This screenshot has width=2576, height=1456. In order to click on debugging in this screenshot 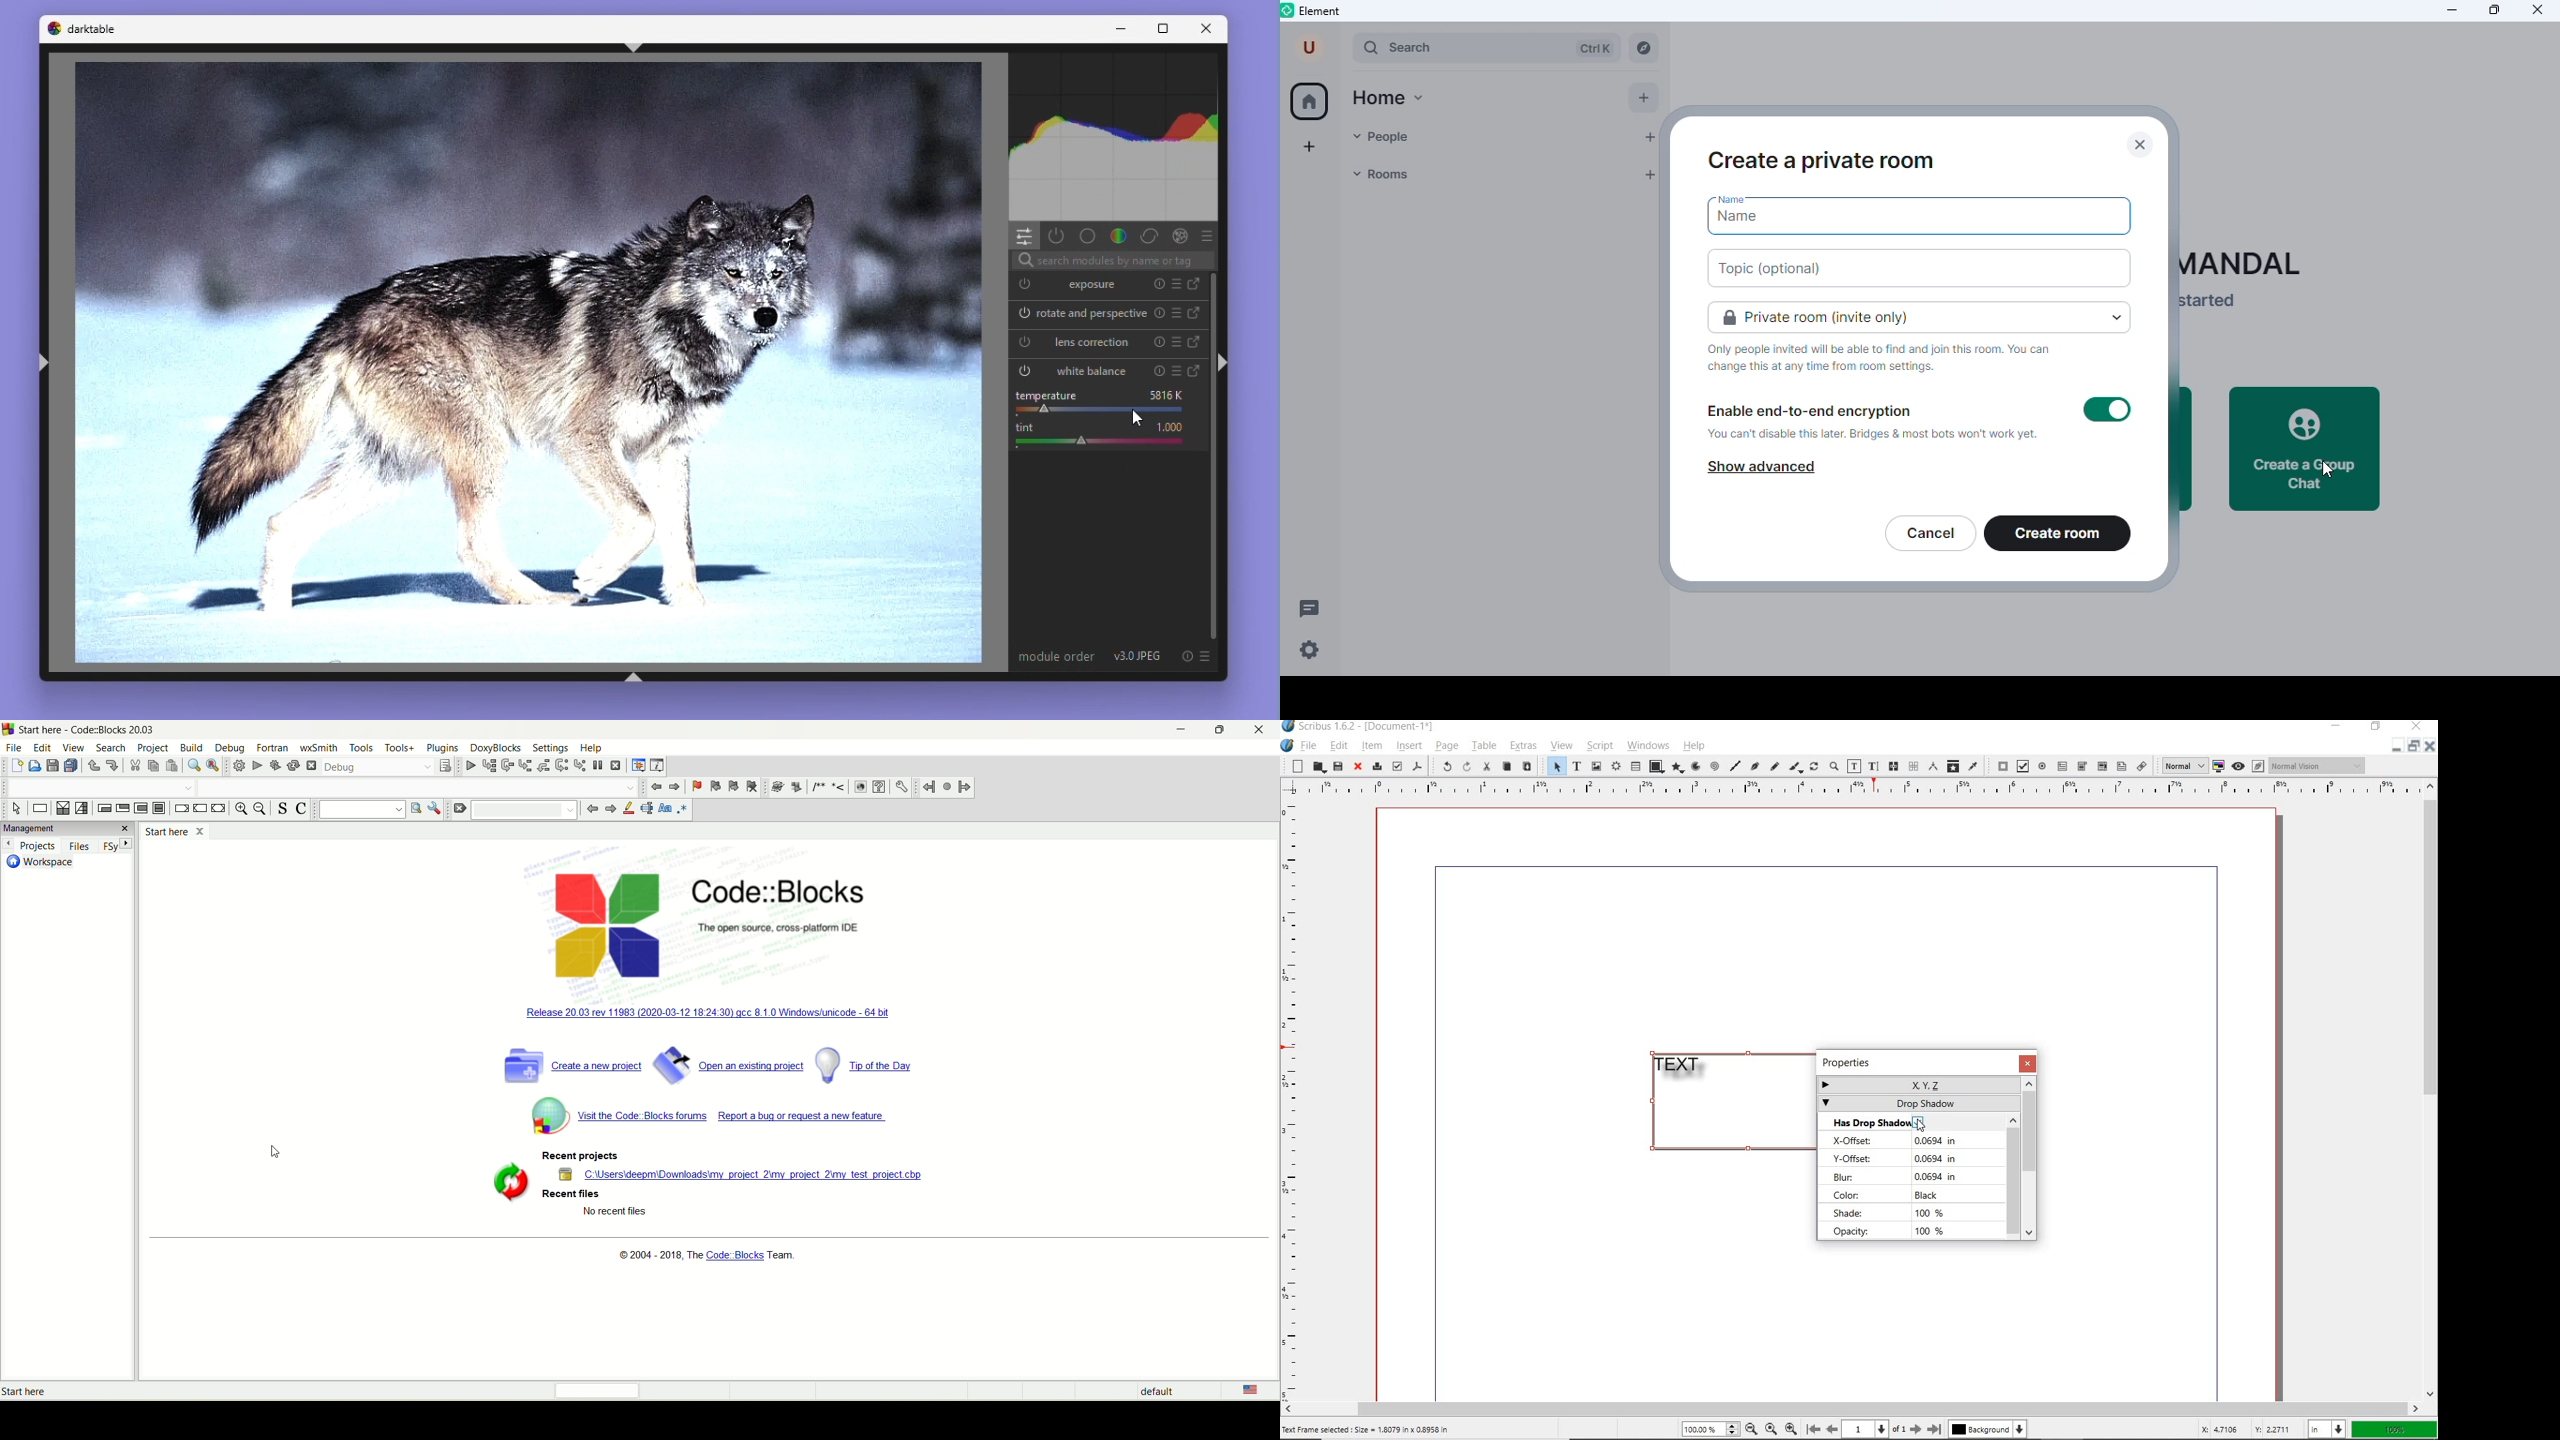, I will do `click(637, 766)`.